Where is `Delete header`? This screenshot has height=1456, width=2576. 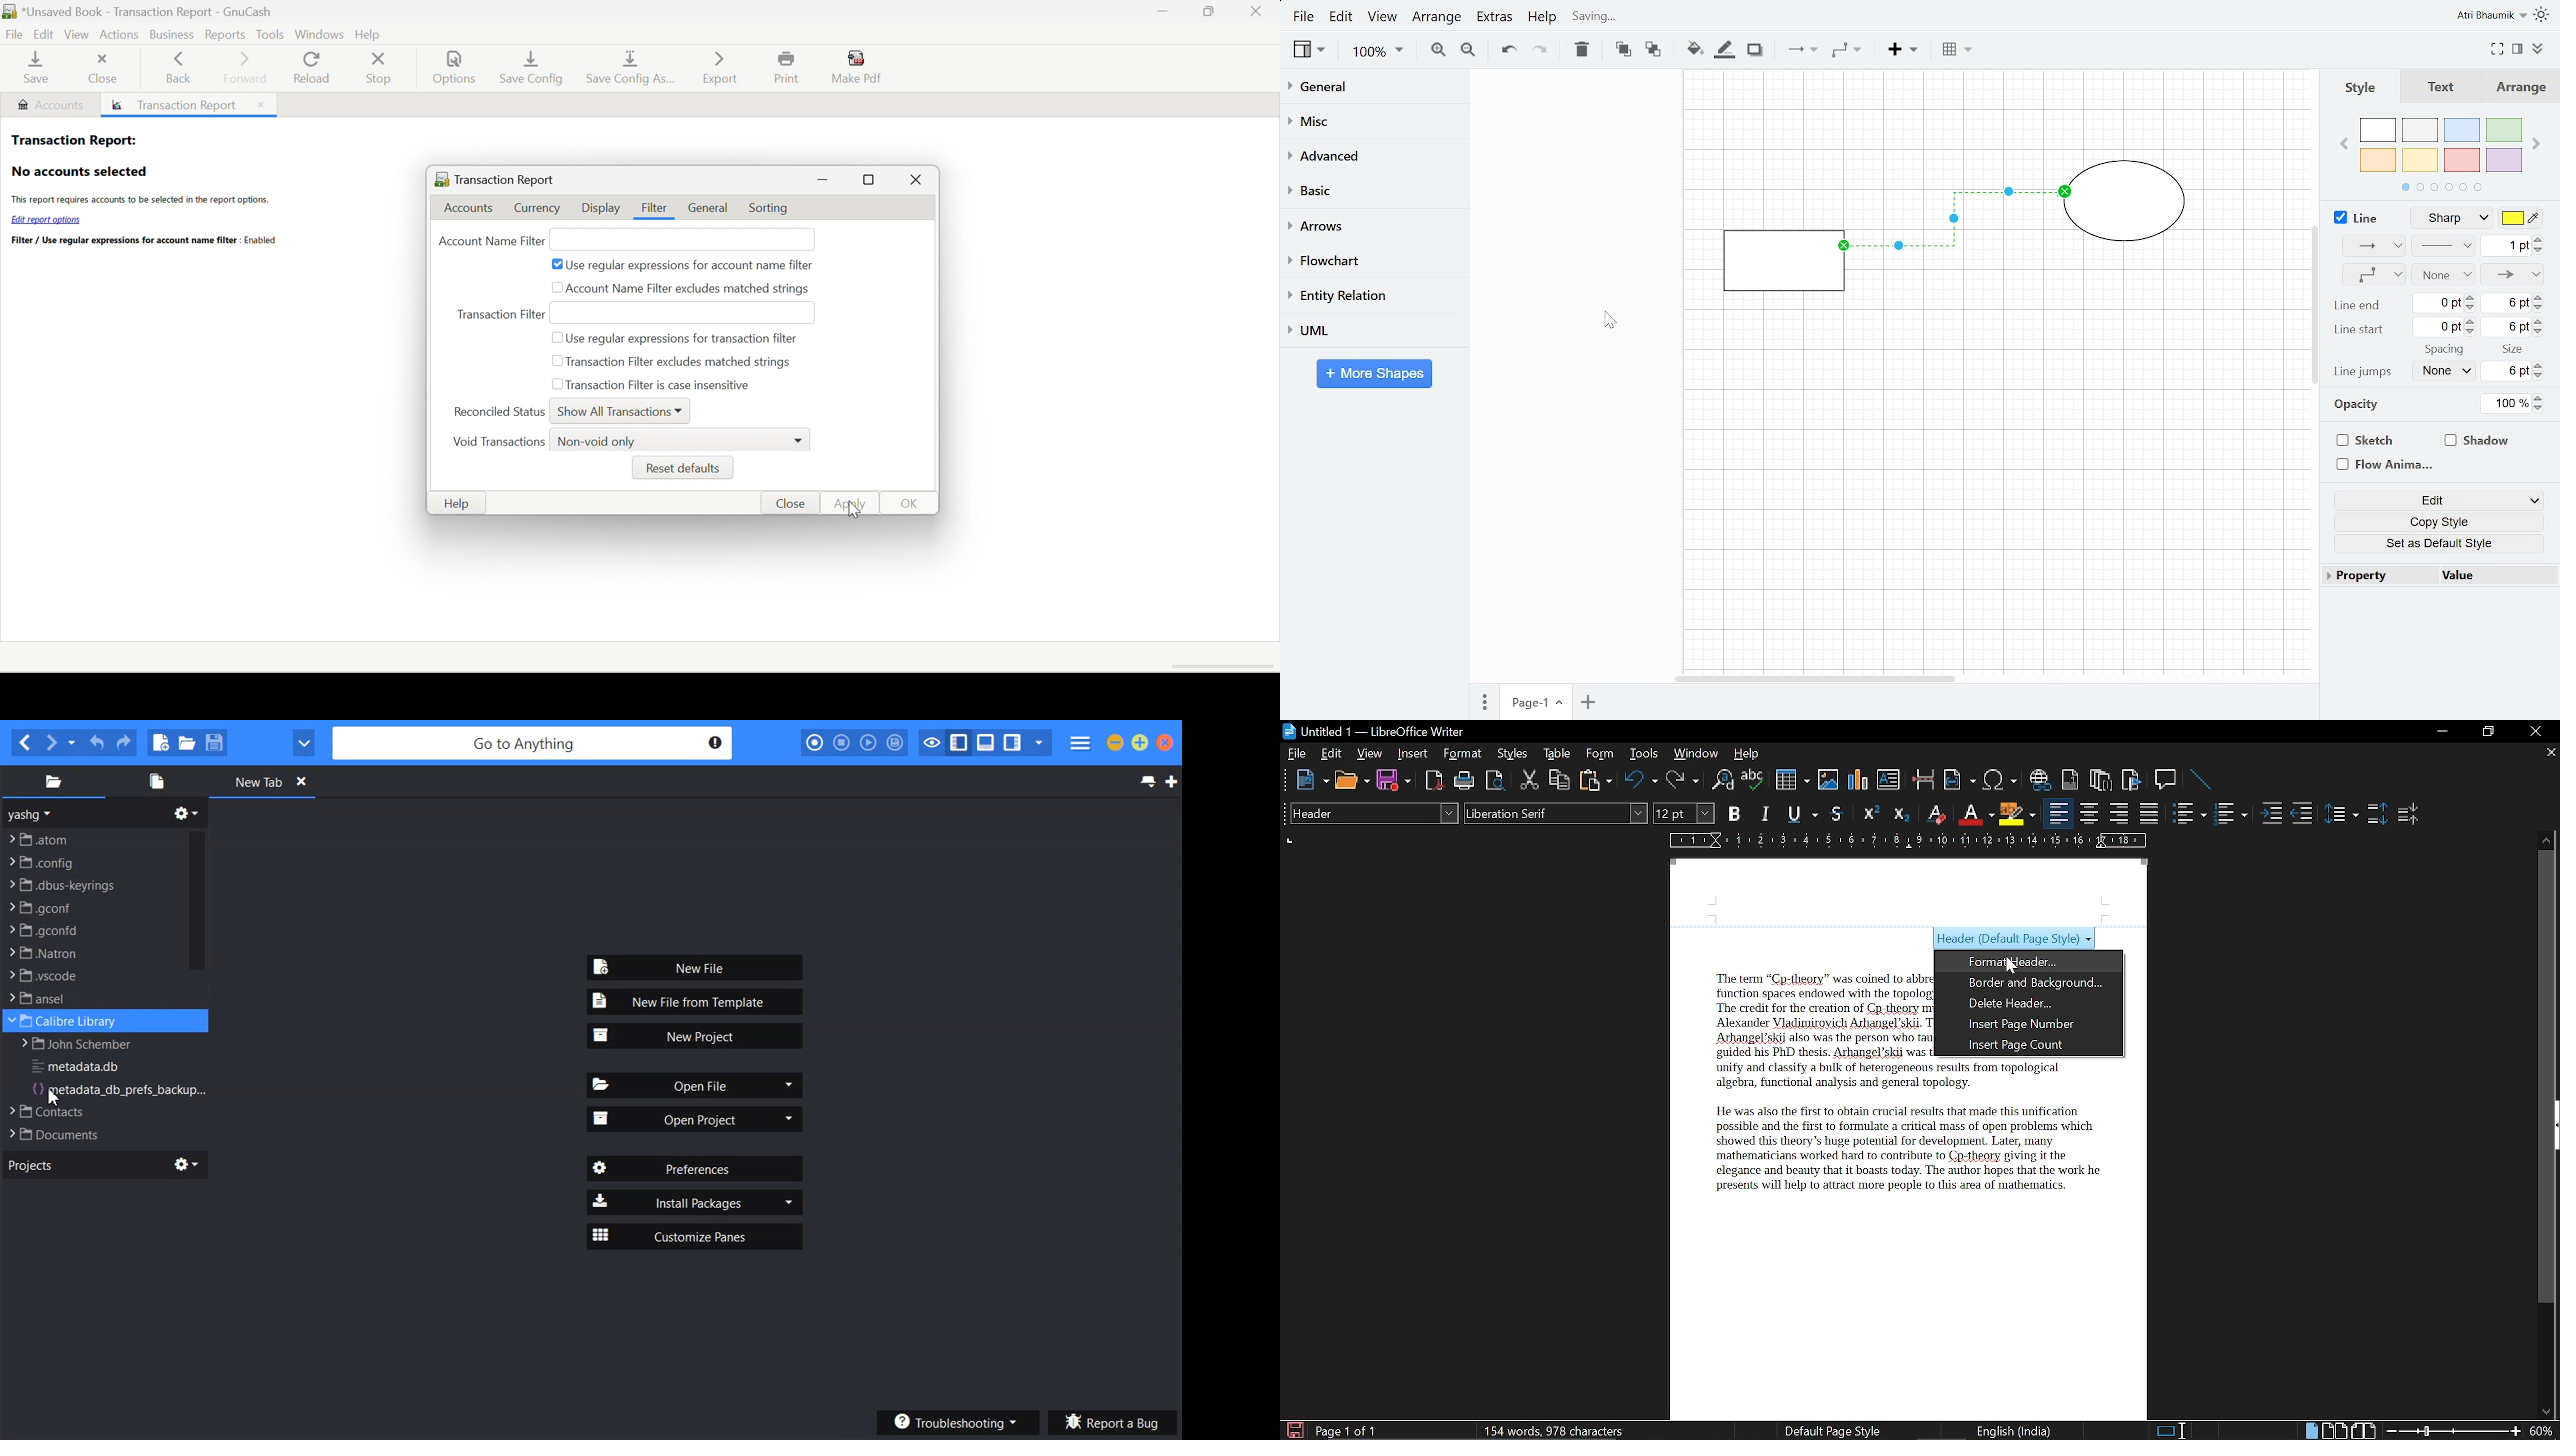 Delete header is located at coordinates (2036, 1004).